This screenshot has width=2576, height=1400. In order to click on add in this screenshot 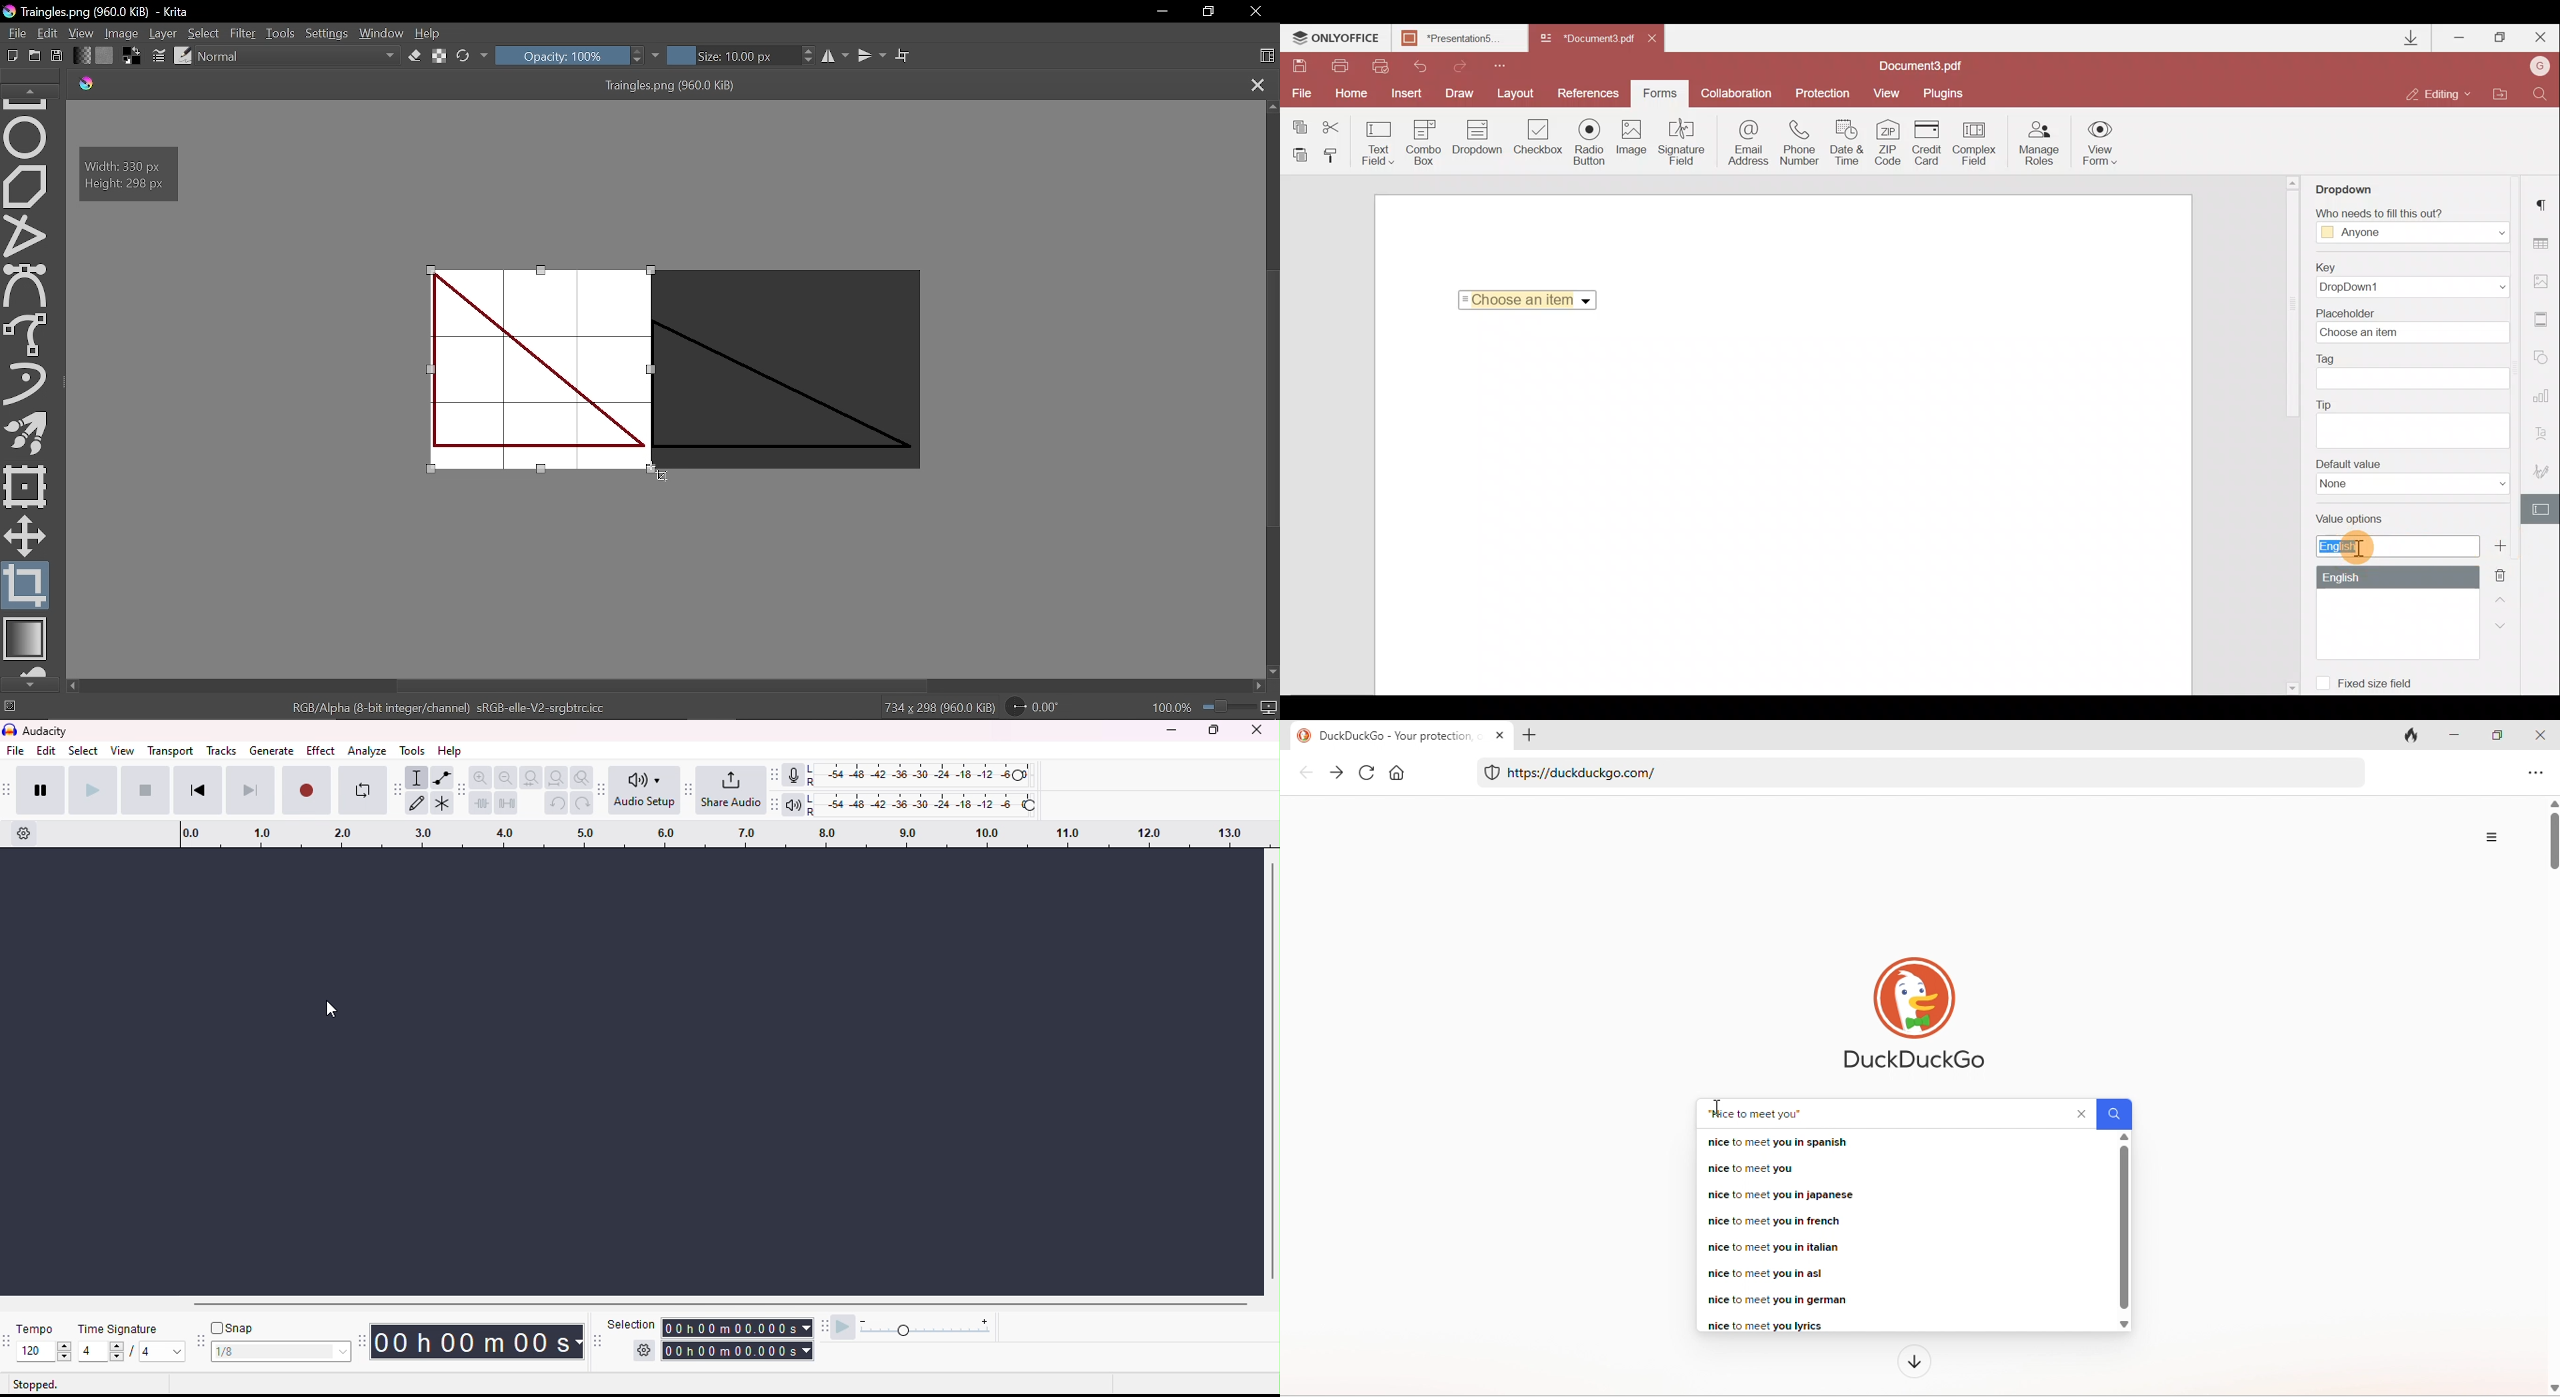, I will do `click(1530, 734)`.